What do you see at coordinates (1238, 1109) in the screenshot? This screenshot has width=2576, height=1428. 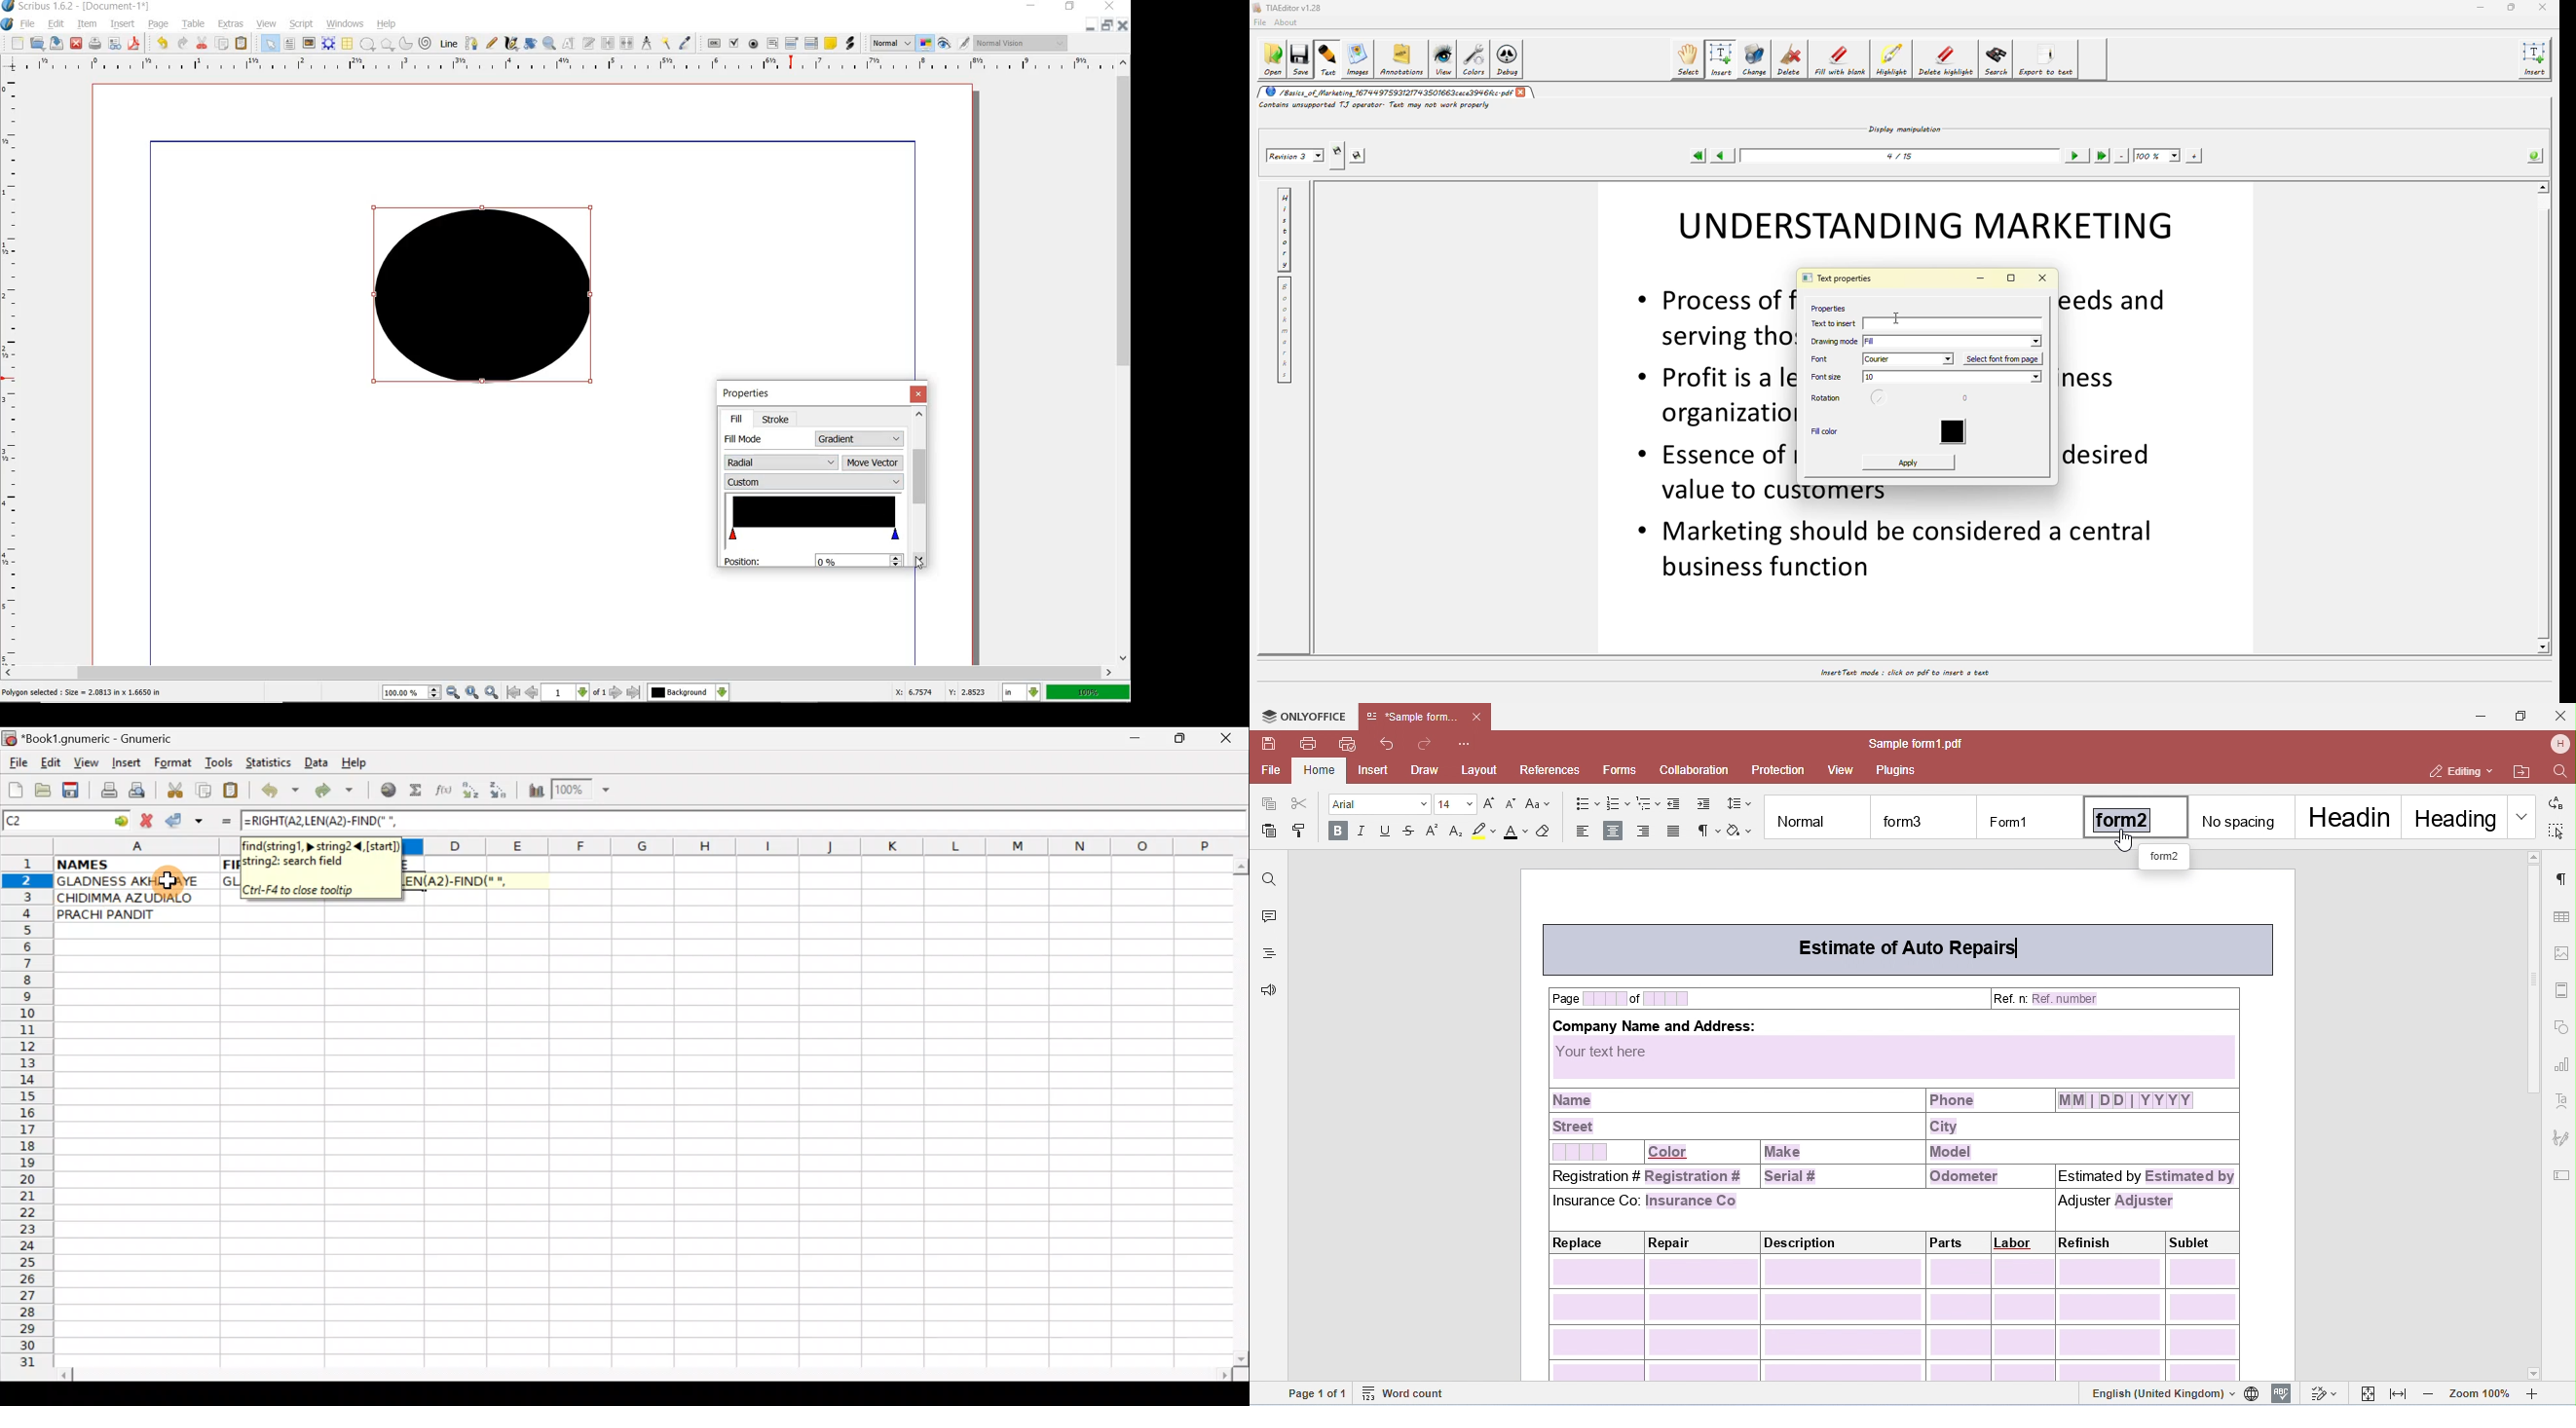 I see `Scroll bar` at bounding box center [1238, 1109].